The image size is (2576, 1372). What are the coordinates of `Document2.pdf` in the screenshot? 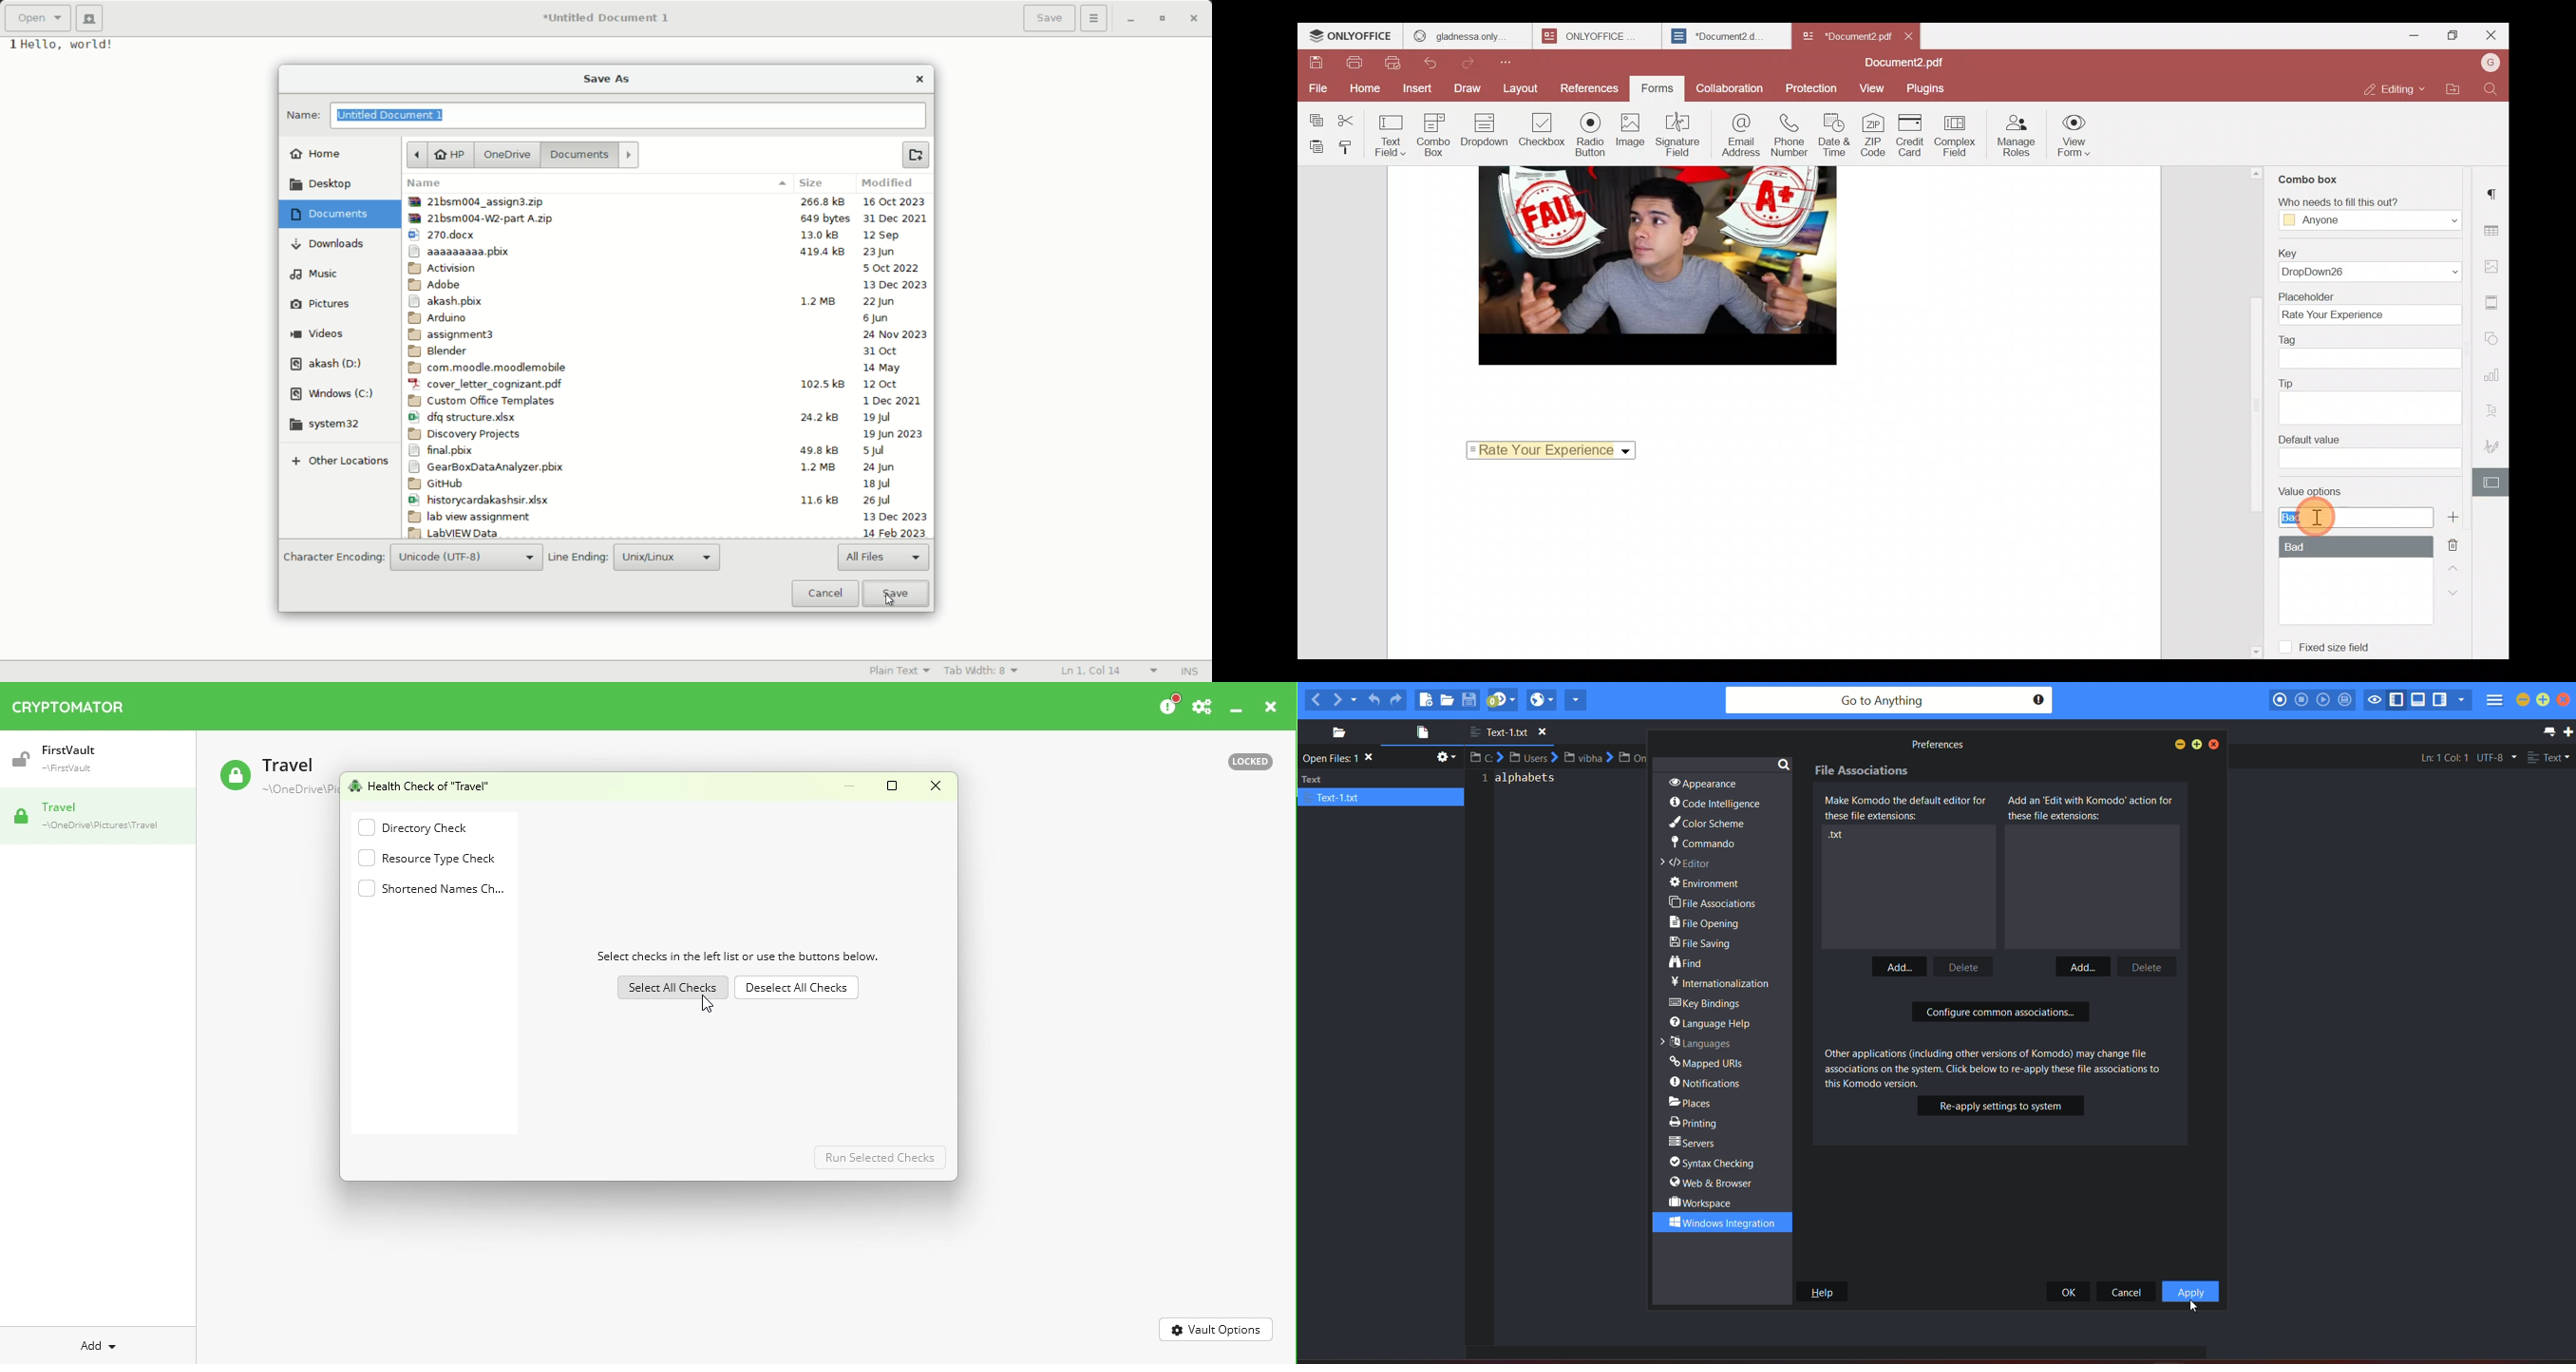 It's located at (1904, 63).